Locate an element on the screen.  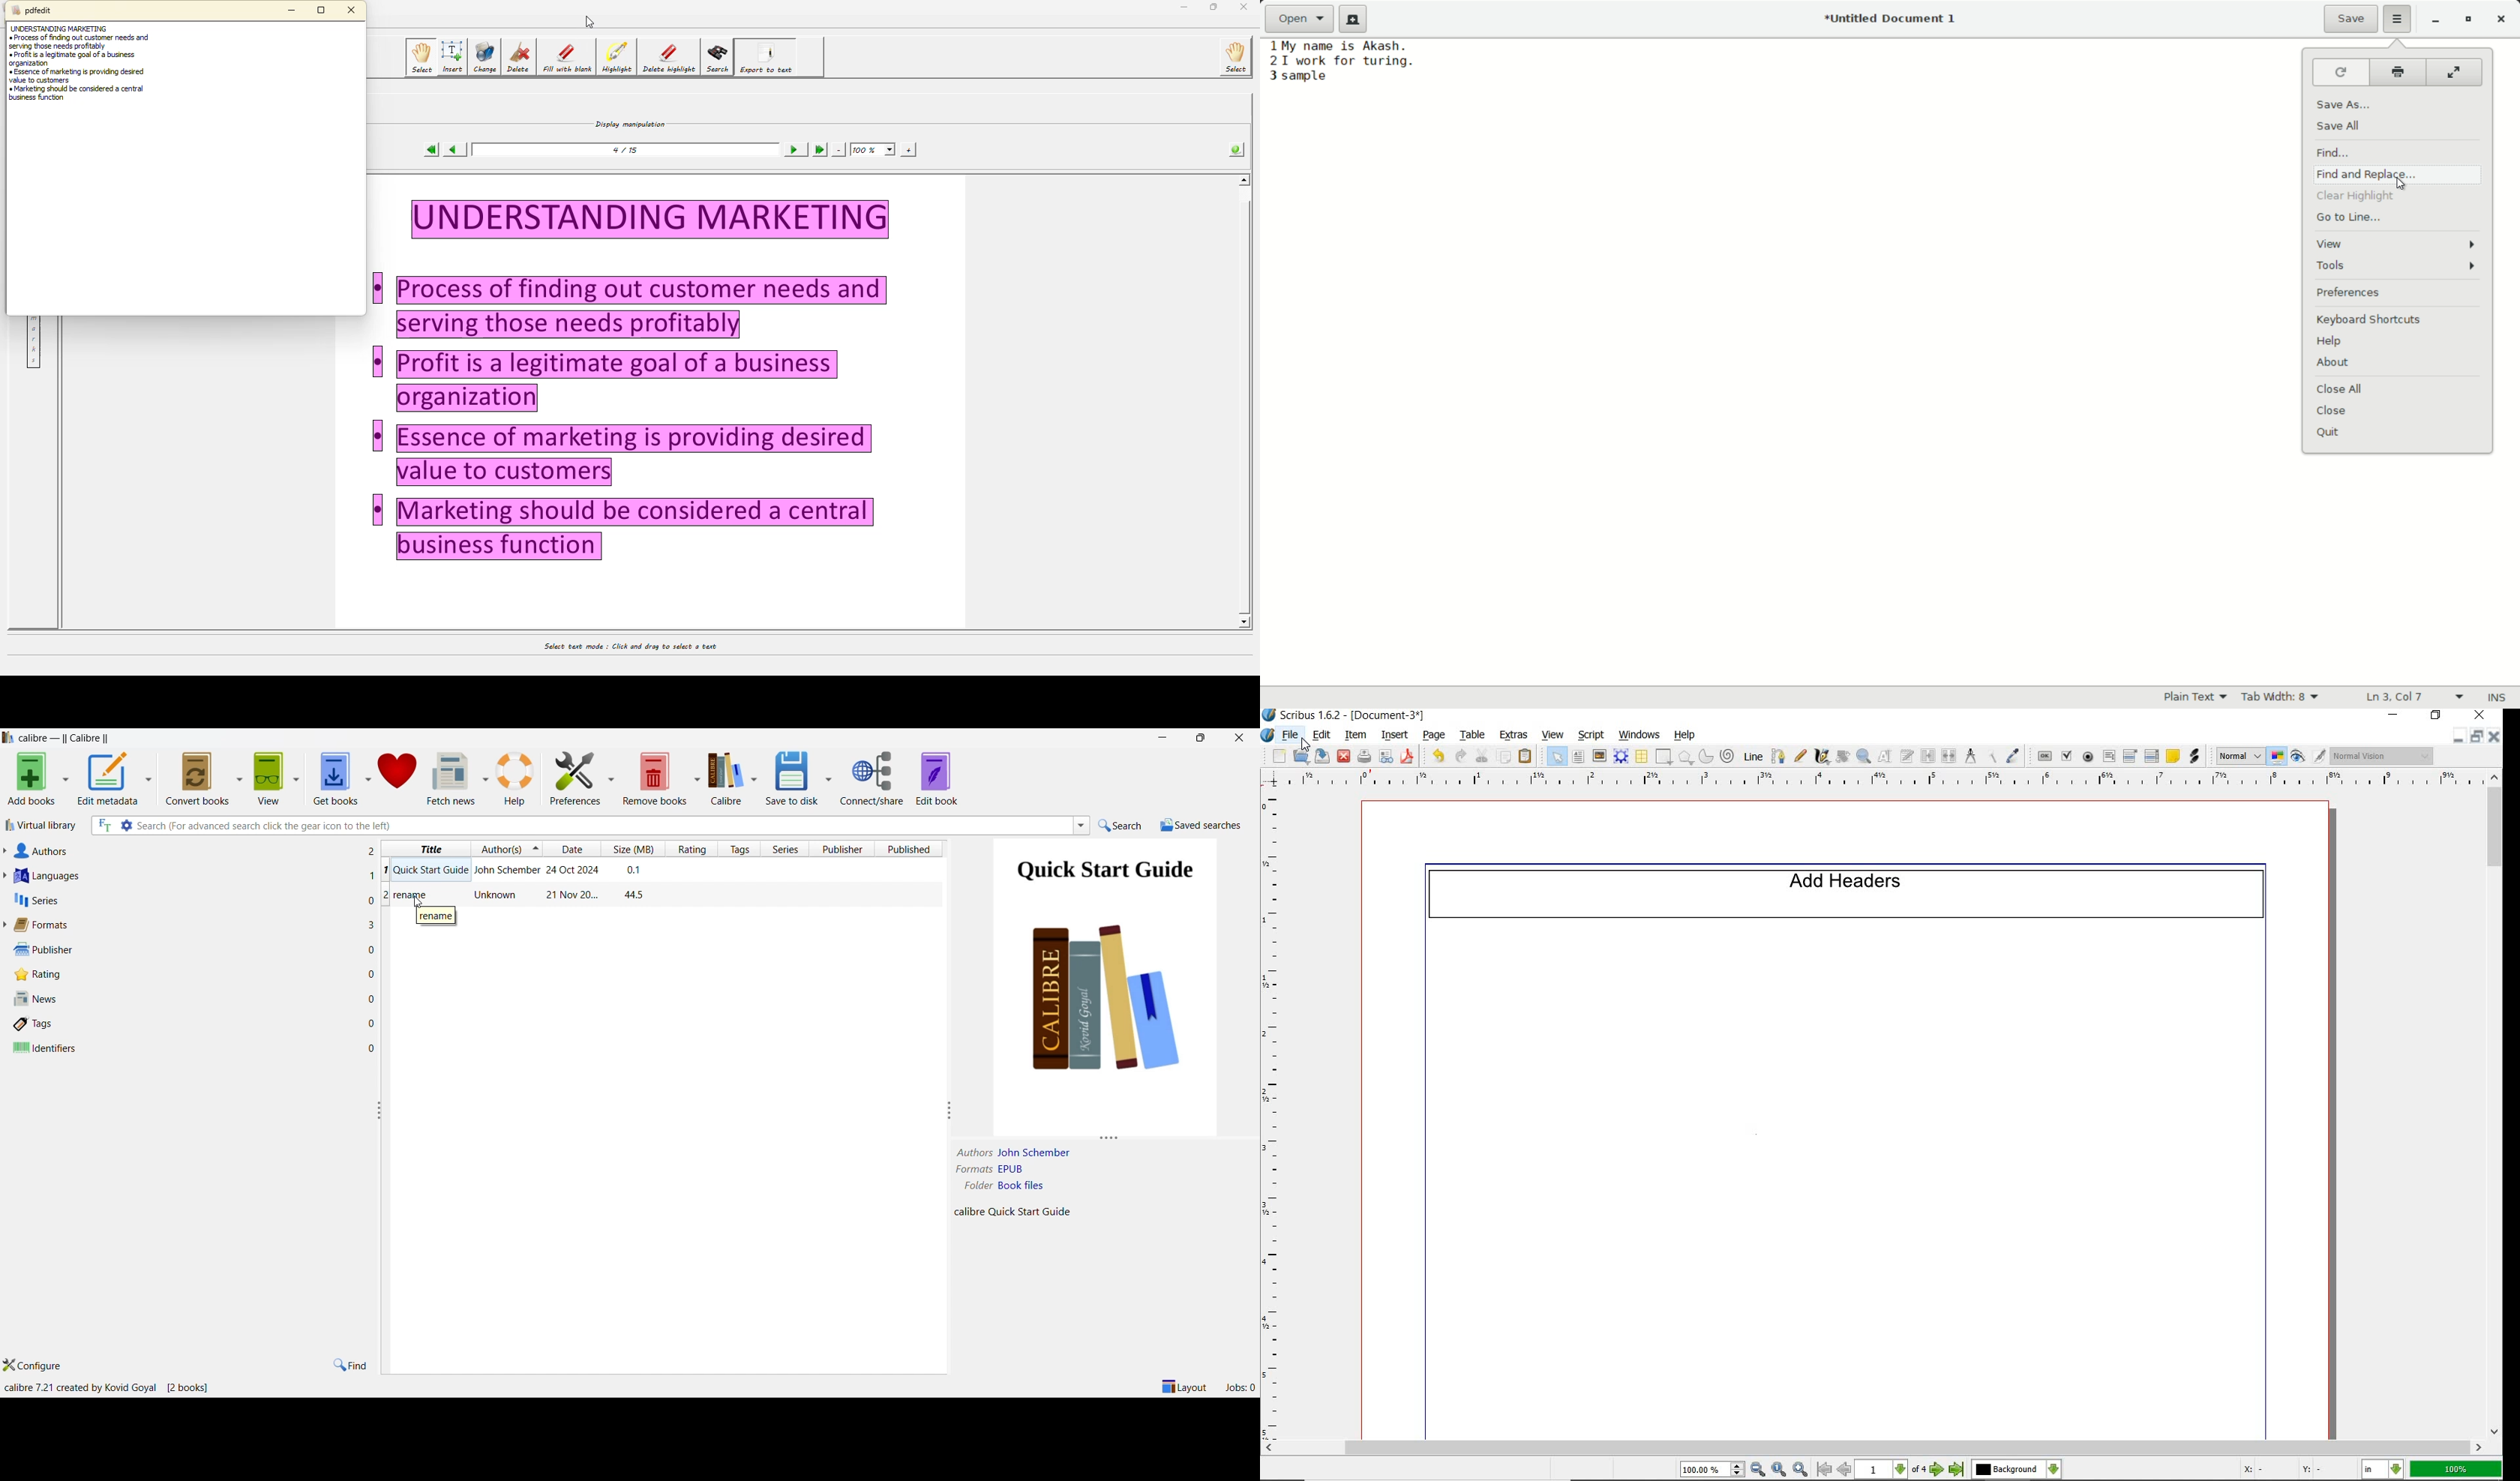
Close interface is located at coordinates (1239, 738).